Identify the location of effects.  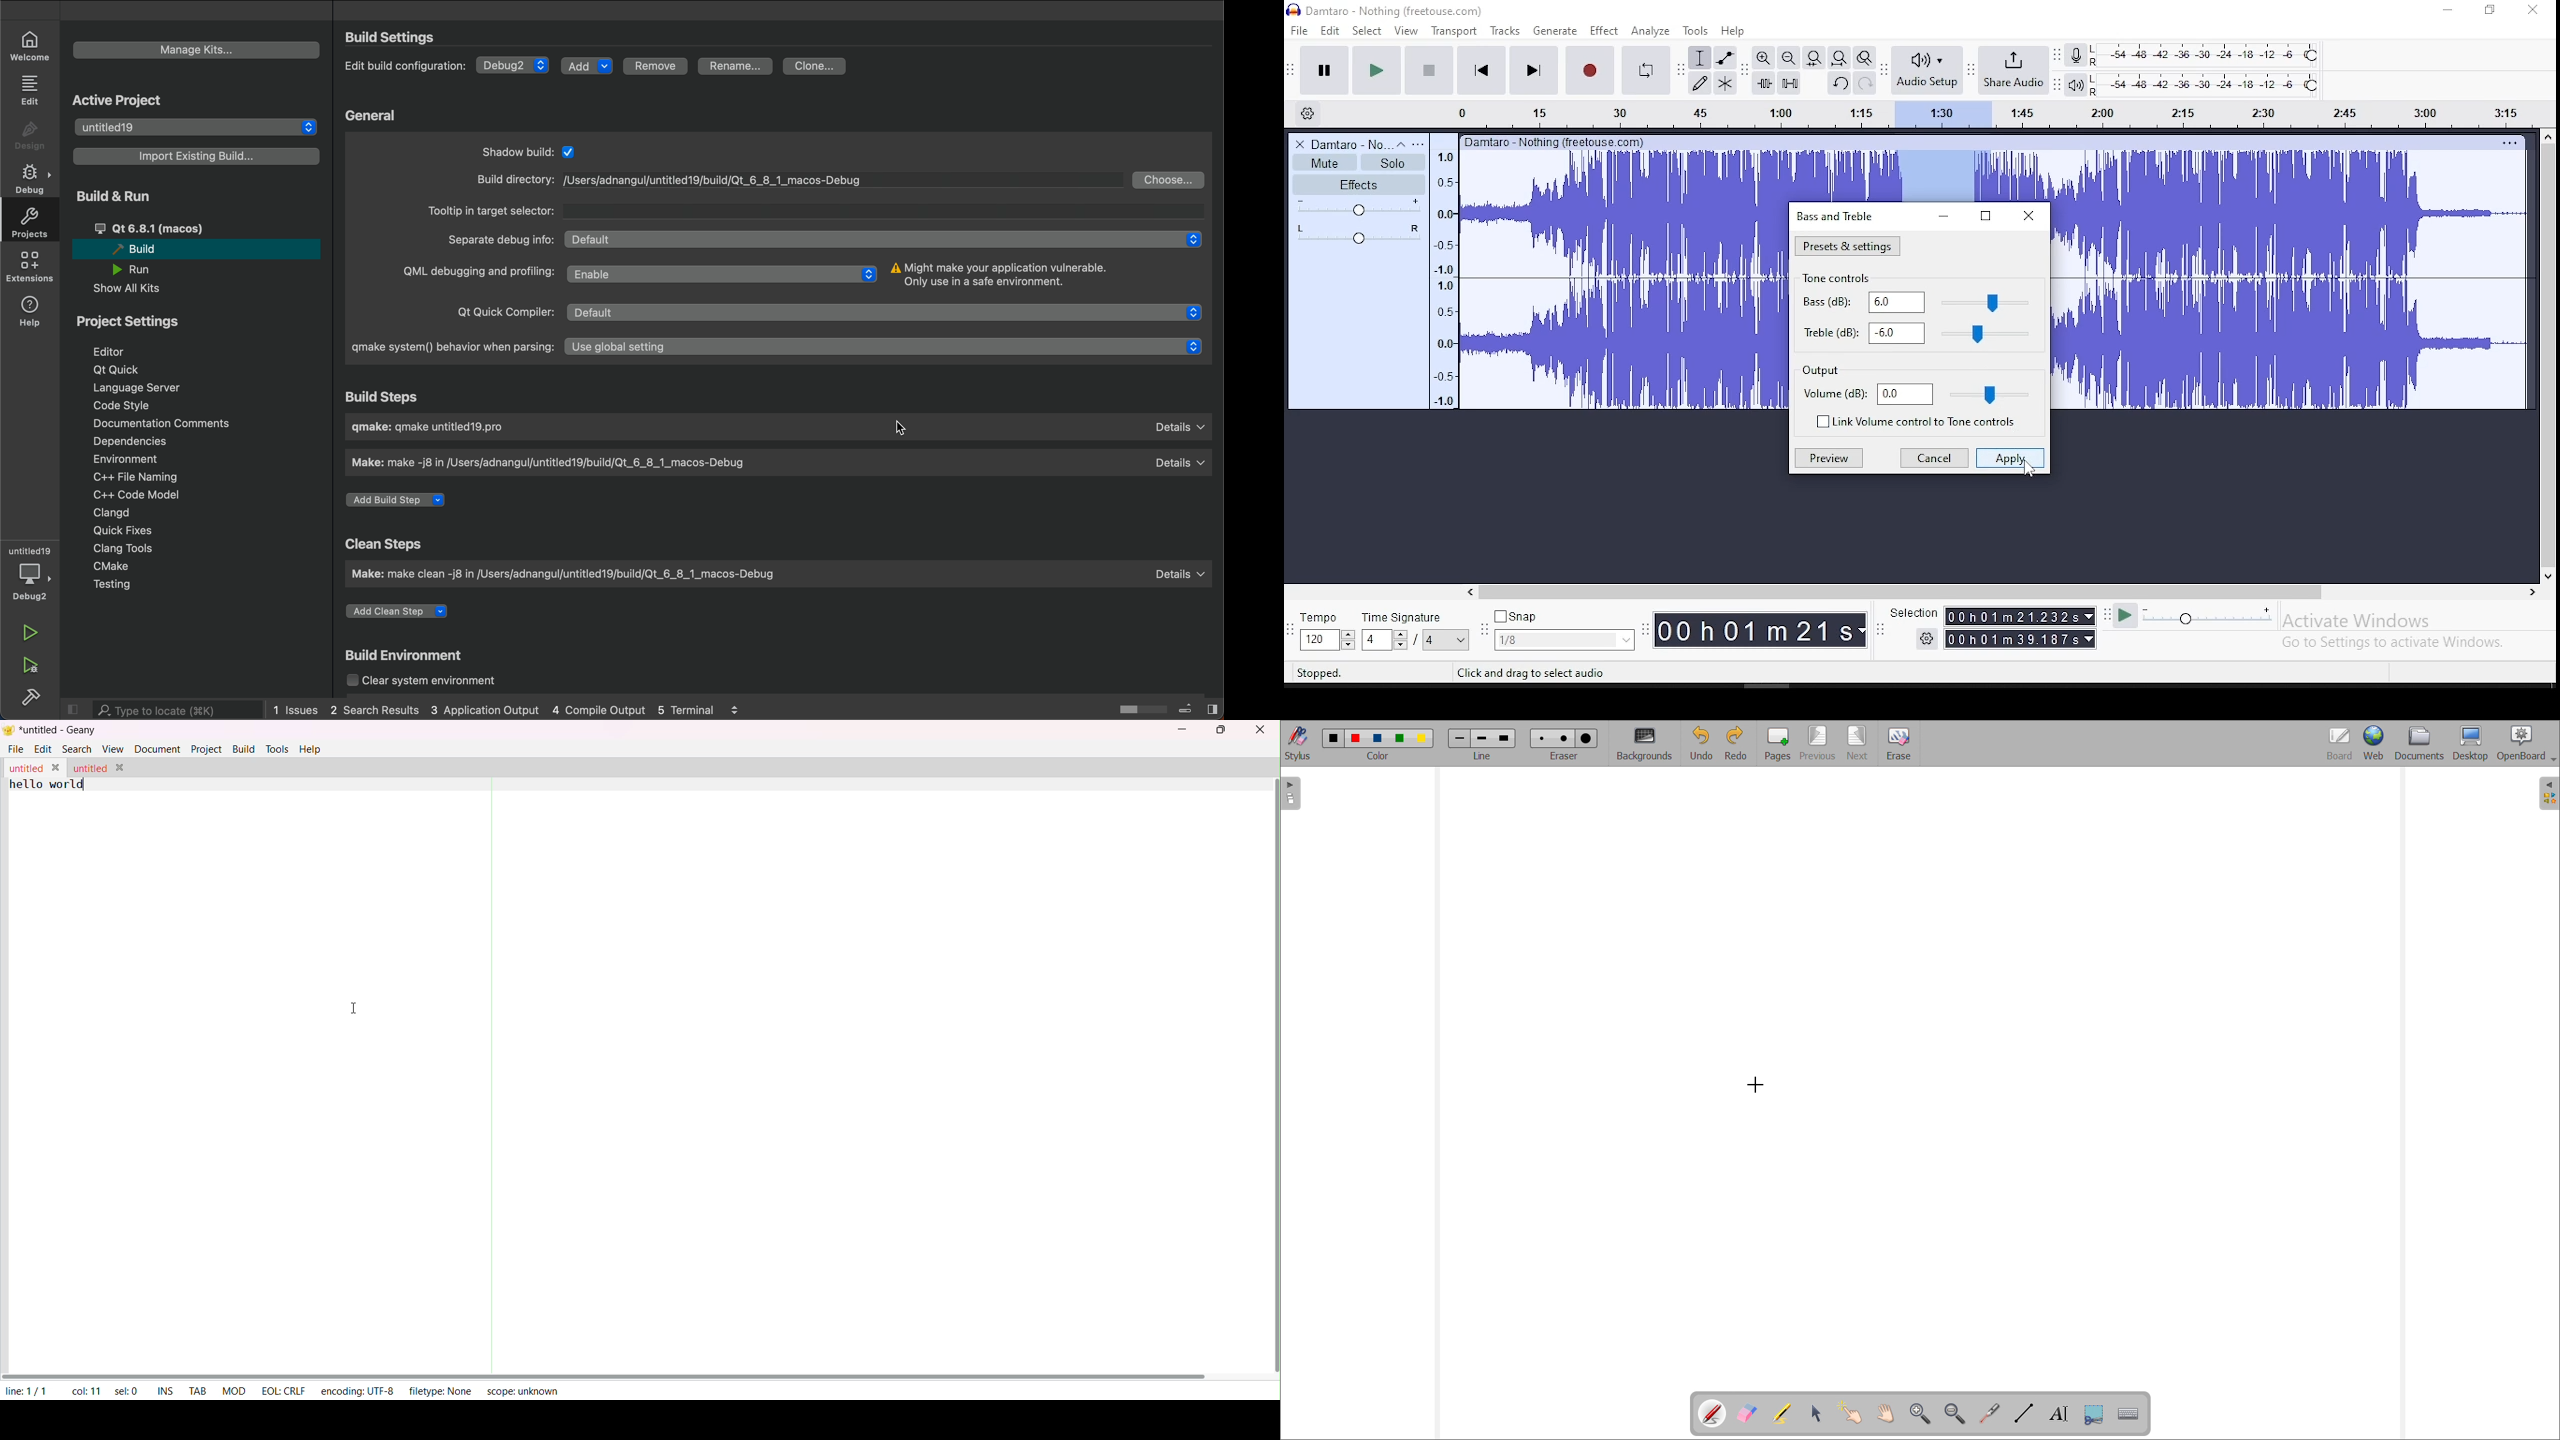
(1359, 184).